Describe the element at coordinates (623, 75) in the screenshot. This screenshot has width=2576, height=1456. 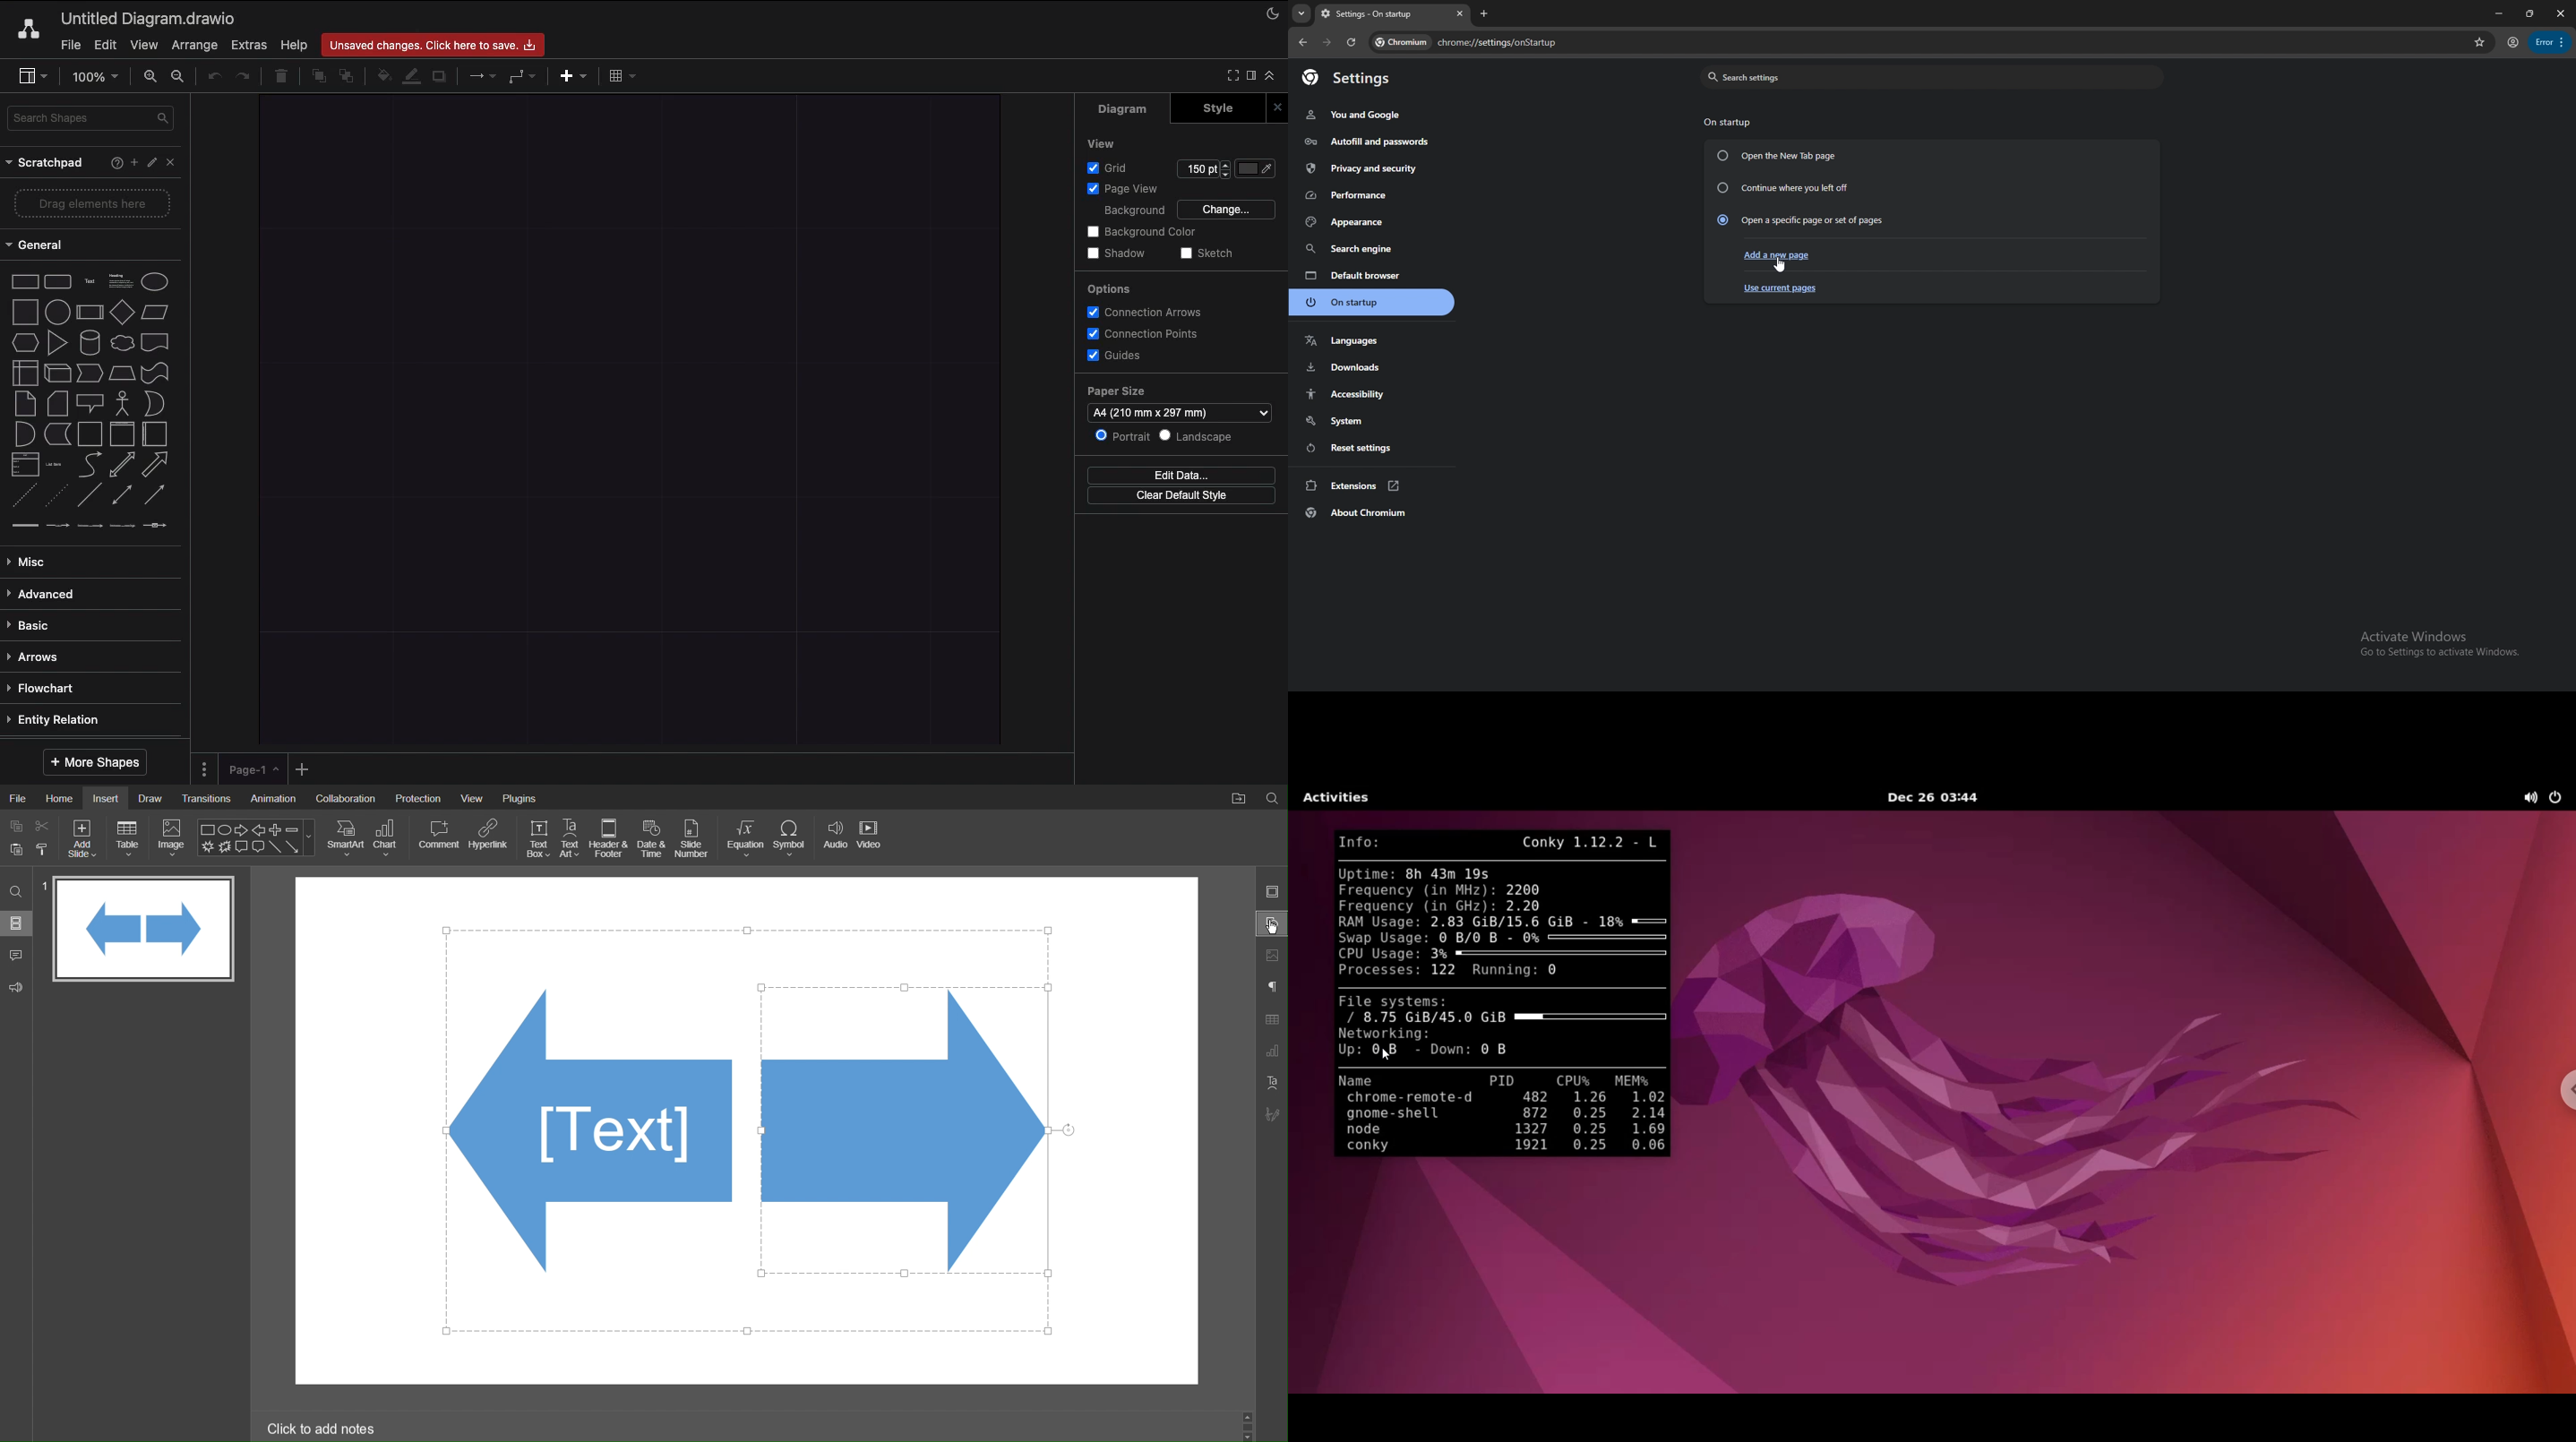
I see `Table` at that location.